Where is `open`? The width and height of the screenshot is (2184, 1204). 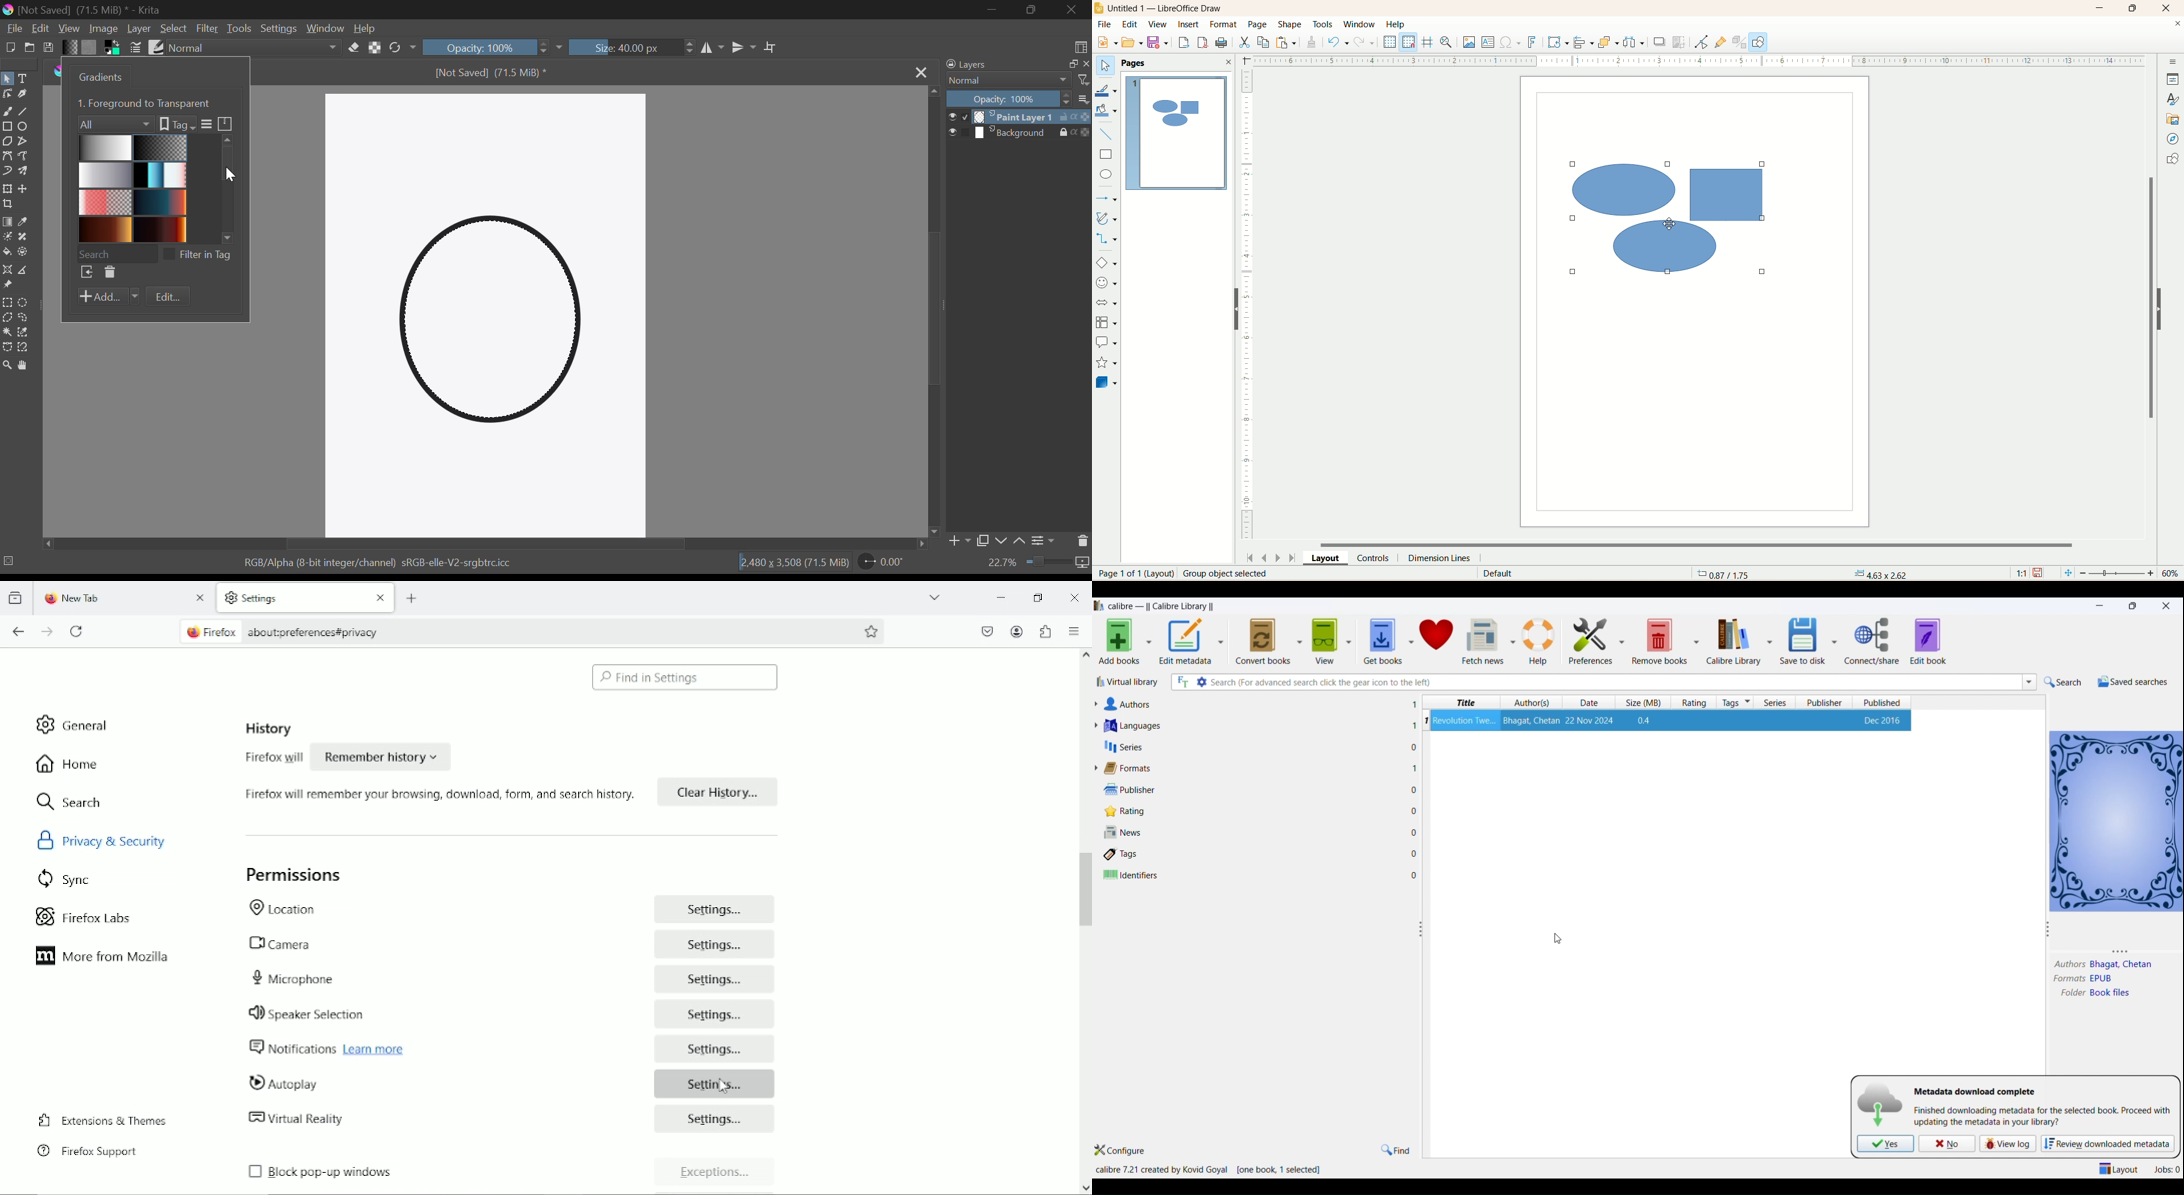 open is located at coordinates (1134, 42).